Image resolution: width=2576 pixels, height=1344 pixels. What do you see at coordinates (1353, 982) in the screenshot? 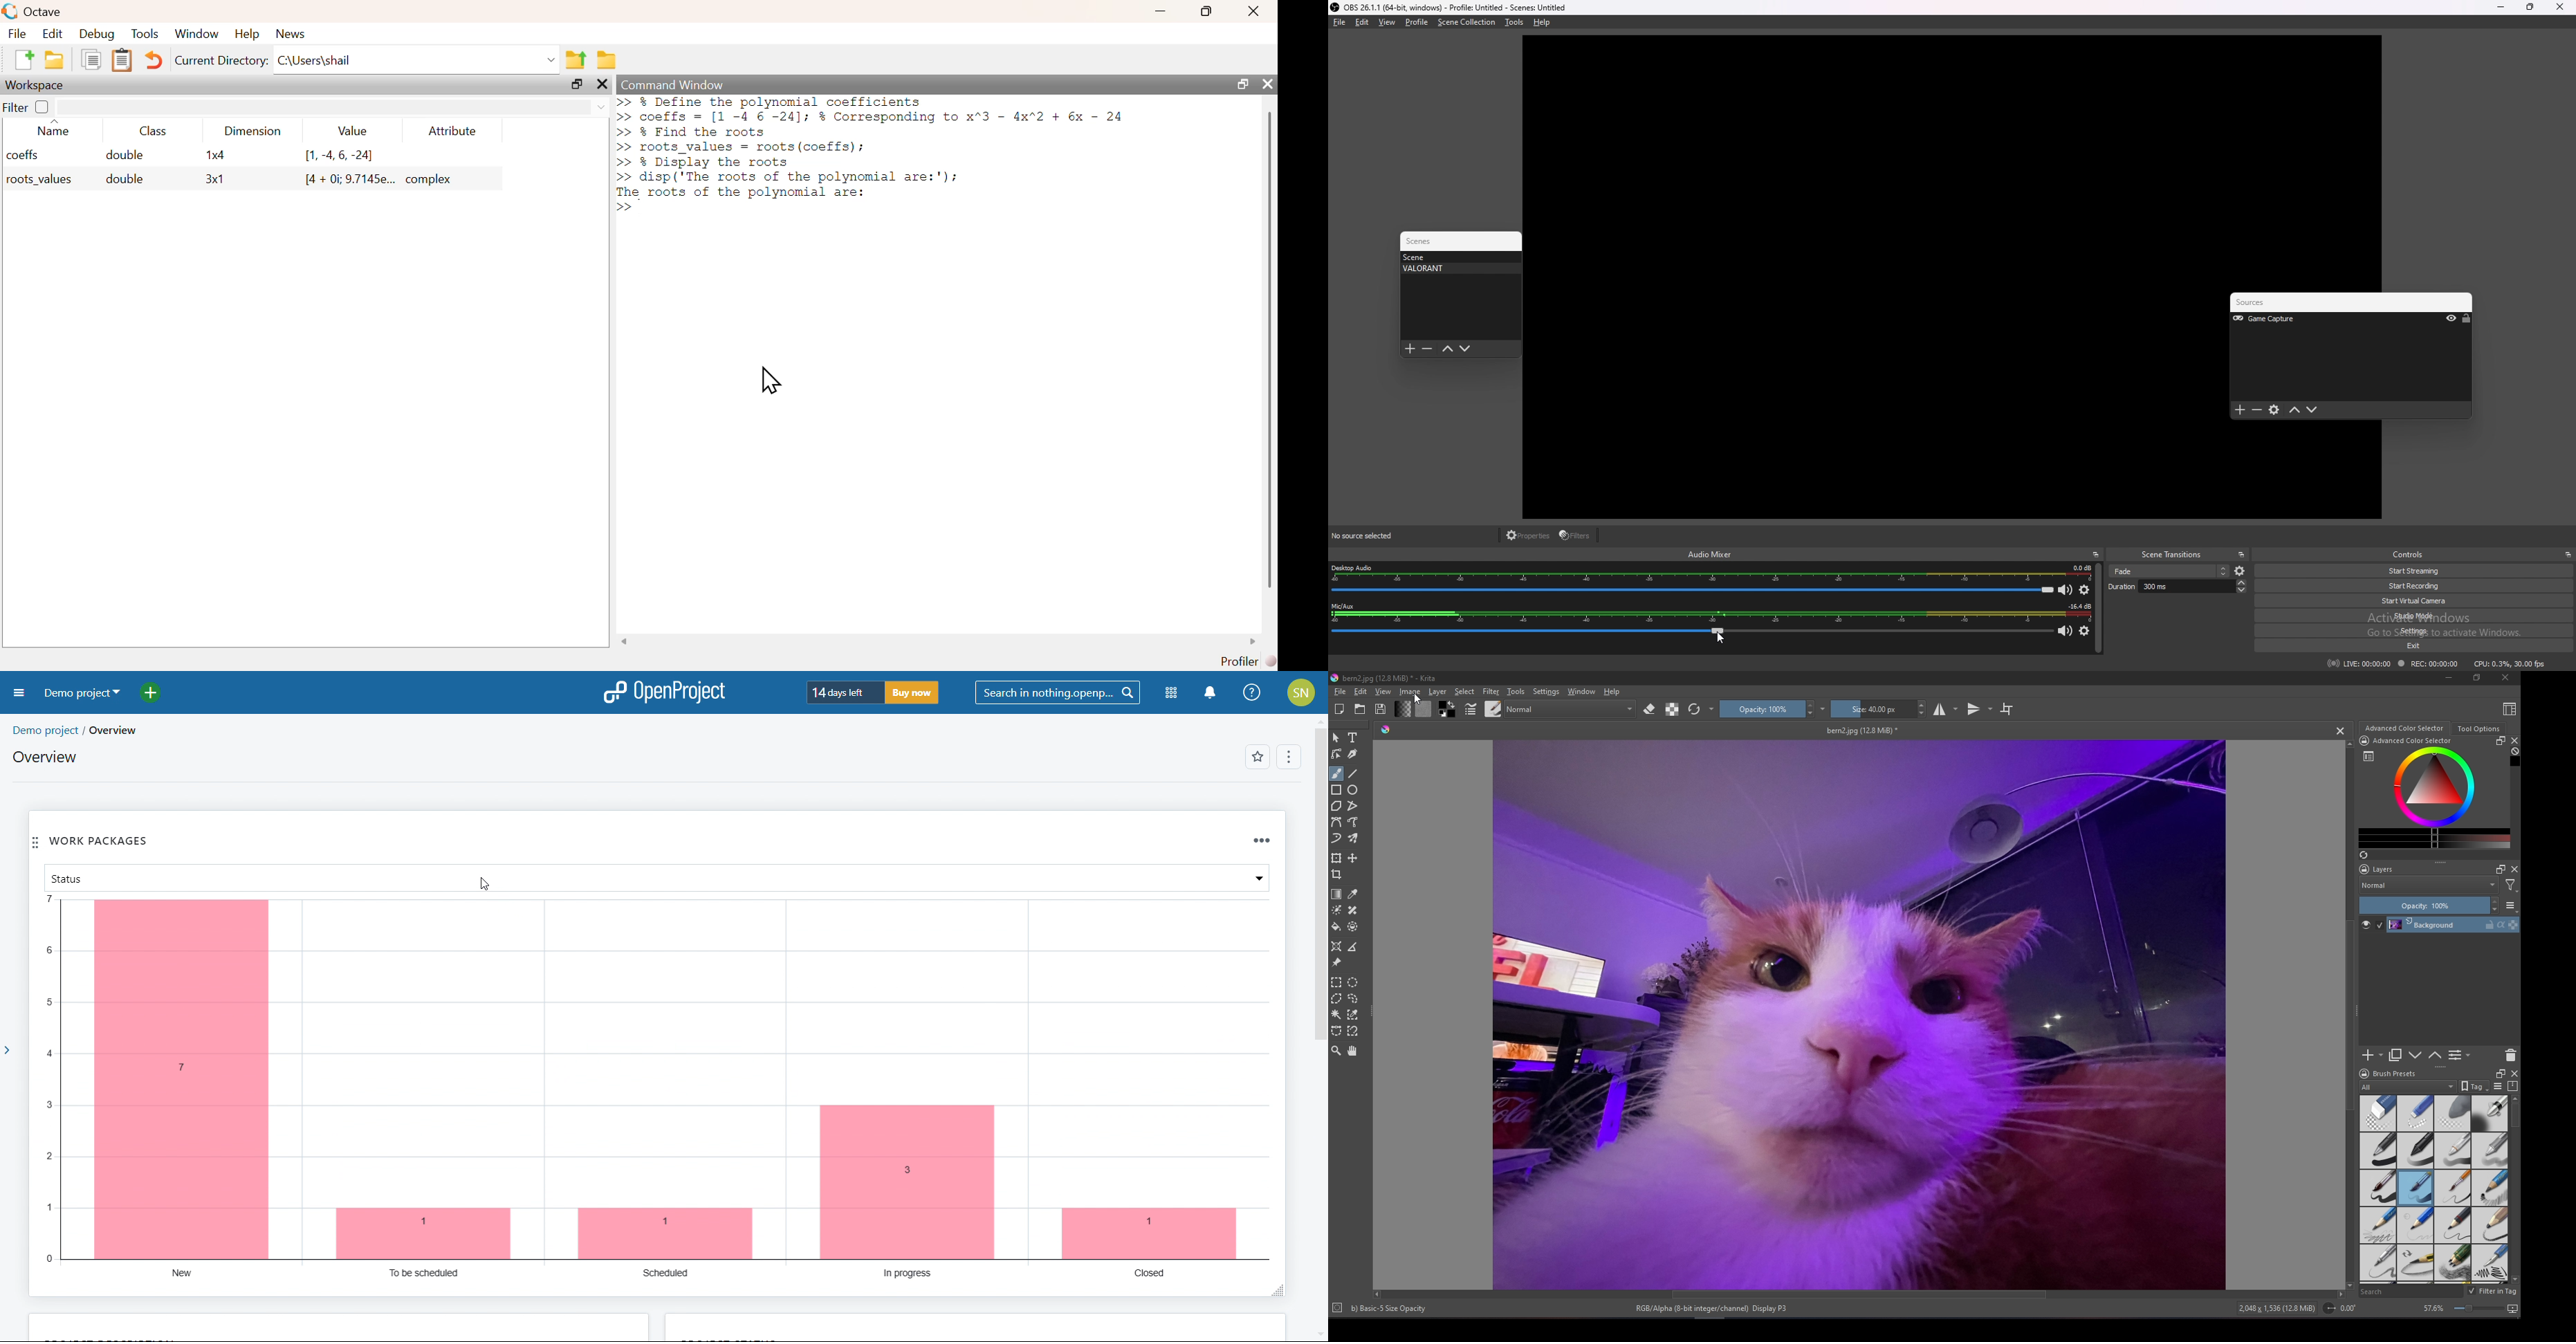
I see `Circular selection tool` at bounding box center [1353, 982].